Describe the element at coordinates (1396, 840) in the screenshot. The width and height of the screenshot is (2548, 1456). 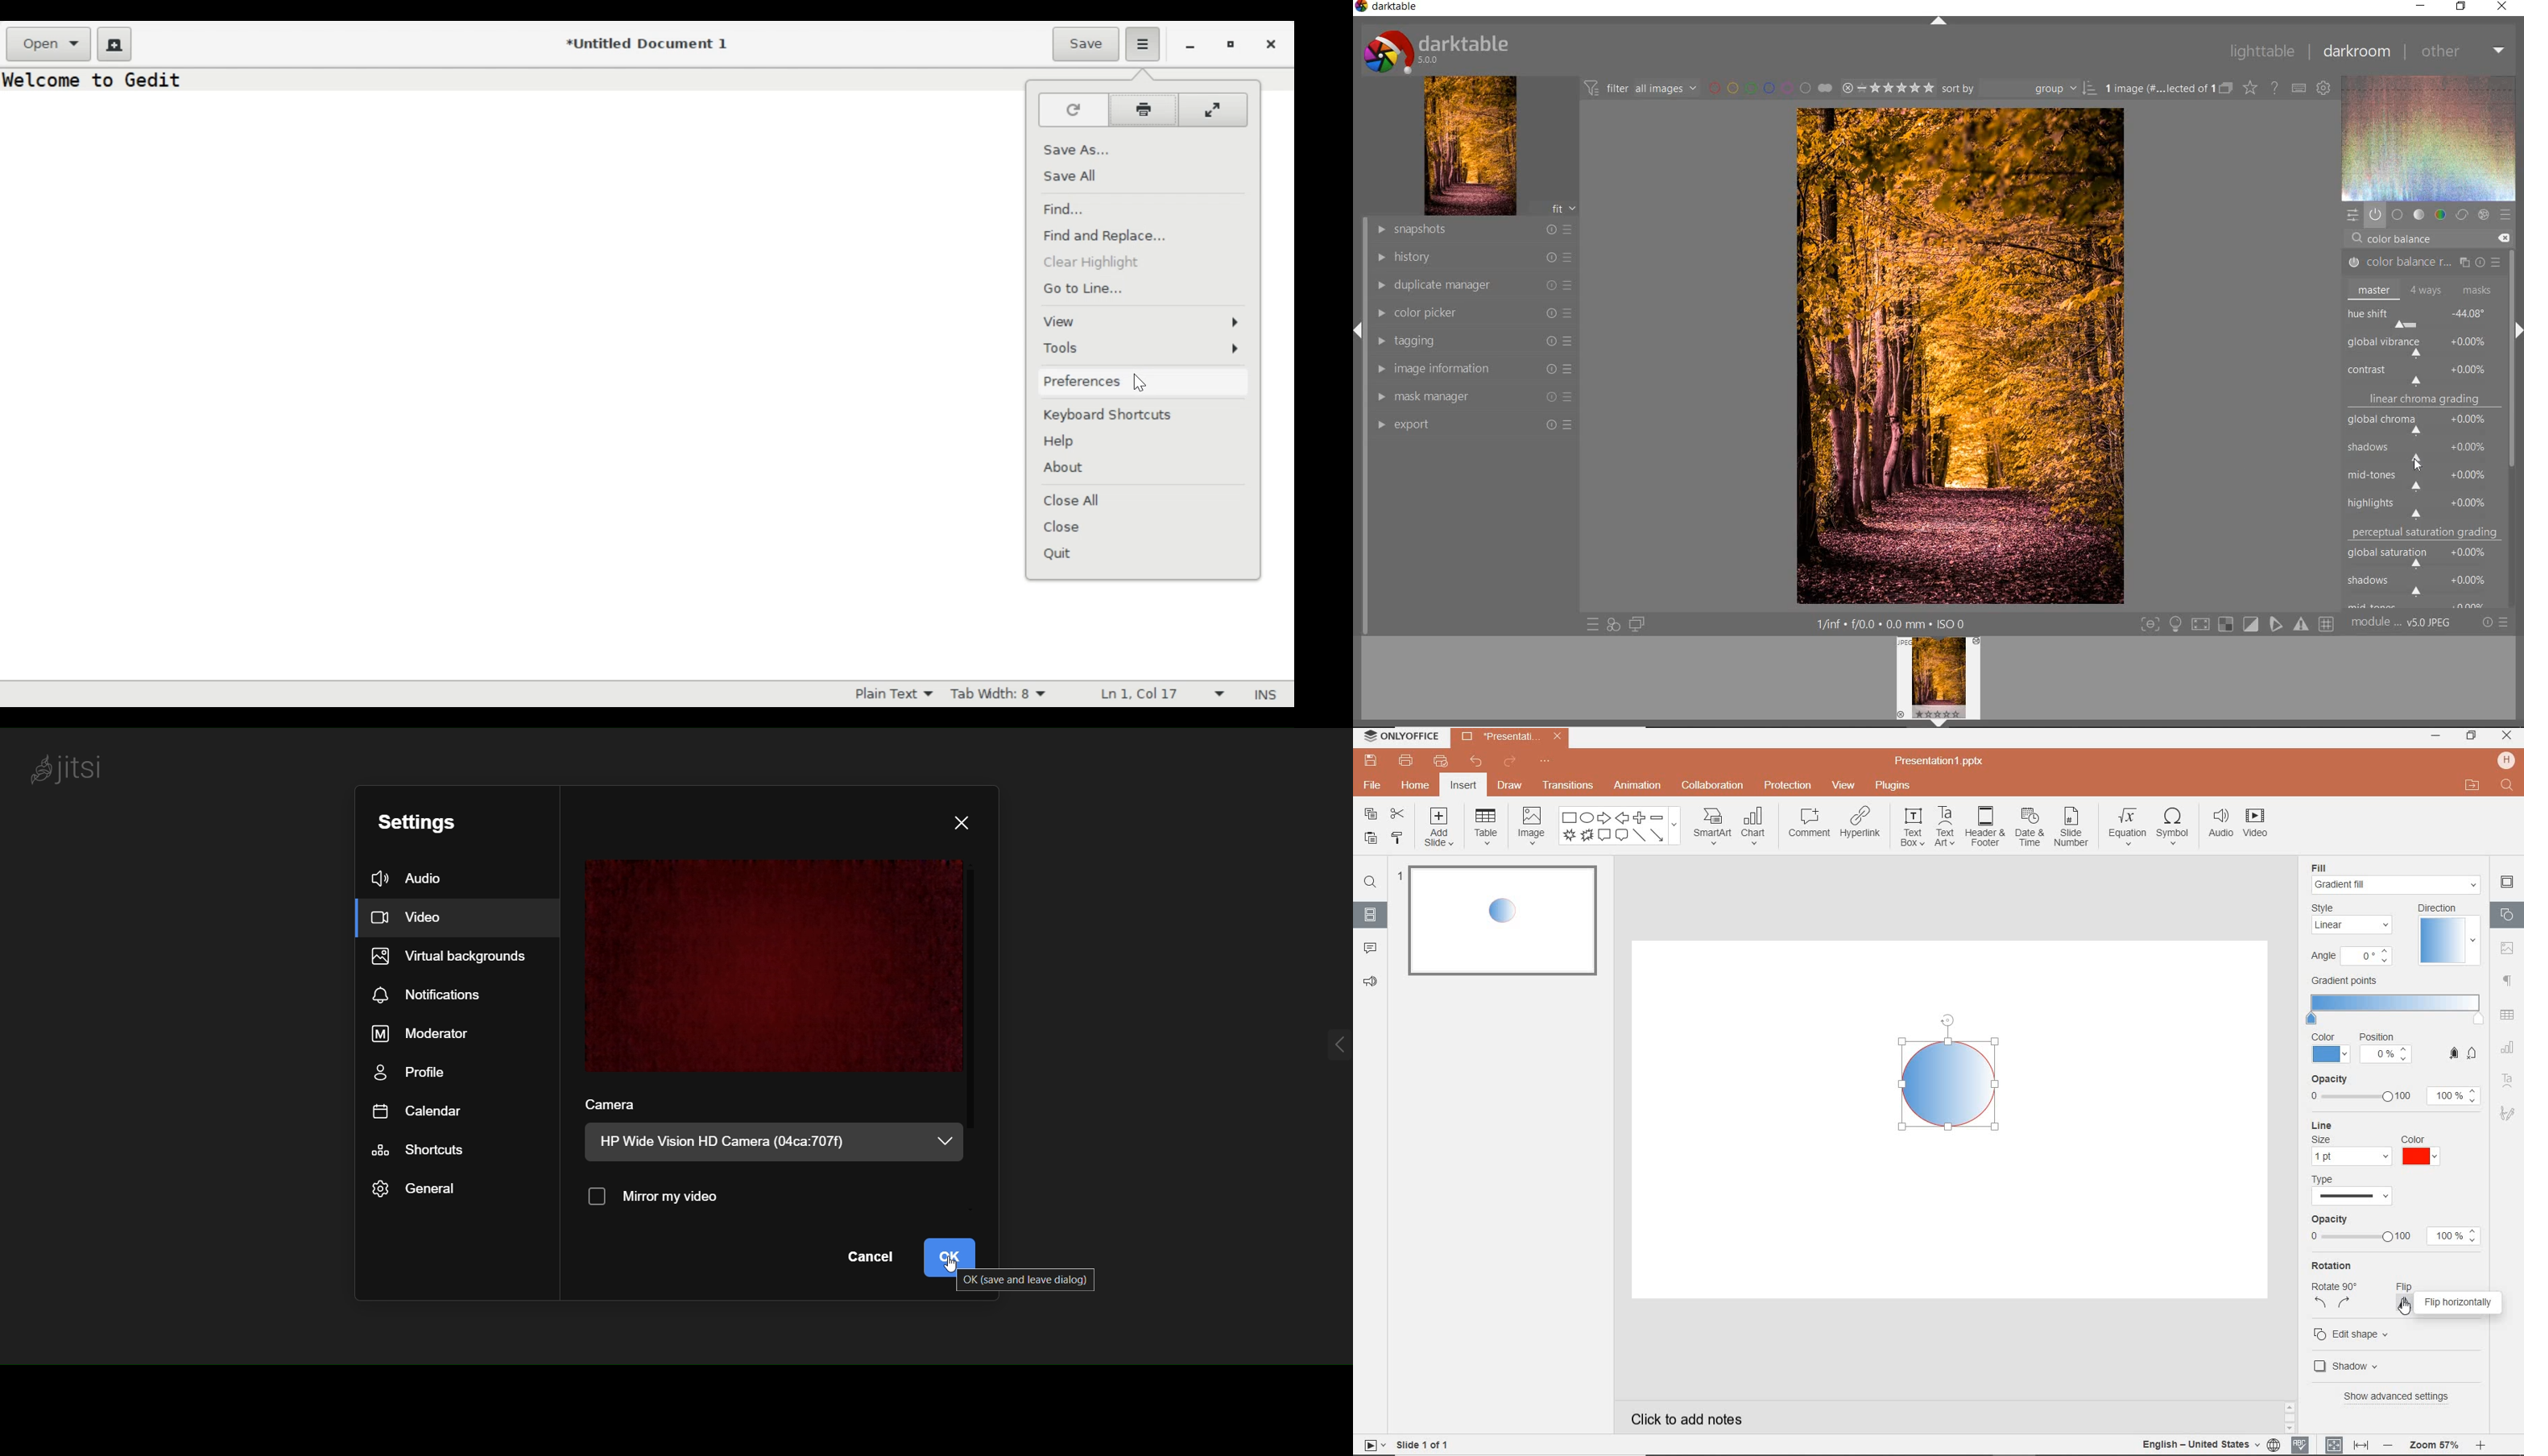
I see `copy style` at that location.